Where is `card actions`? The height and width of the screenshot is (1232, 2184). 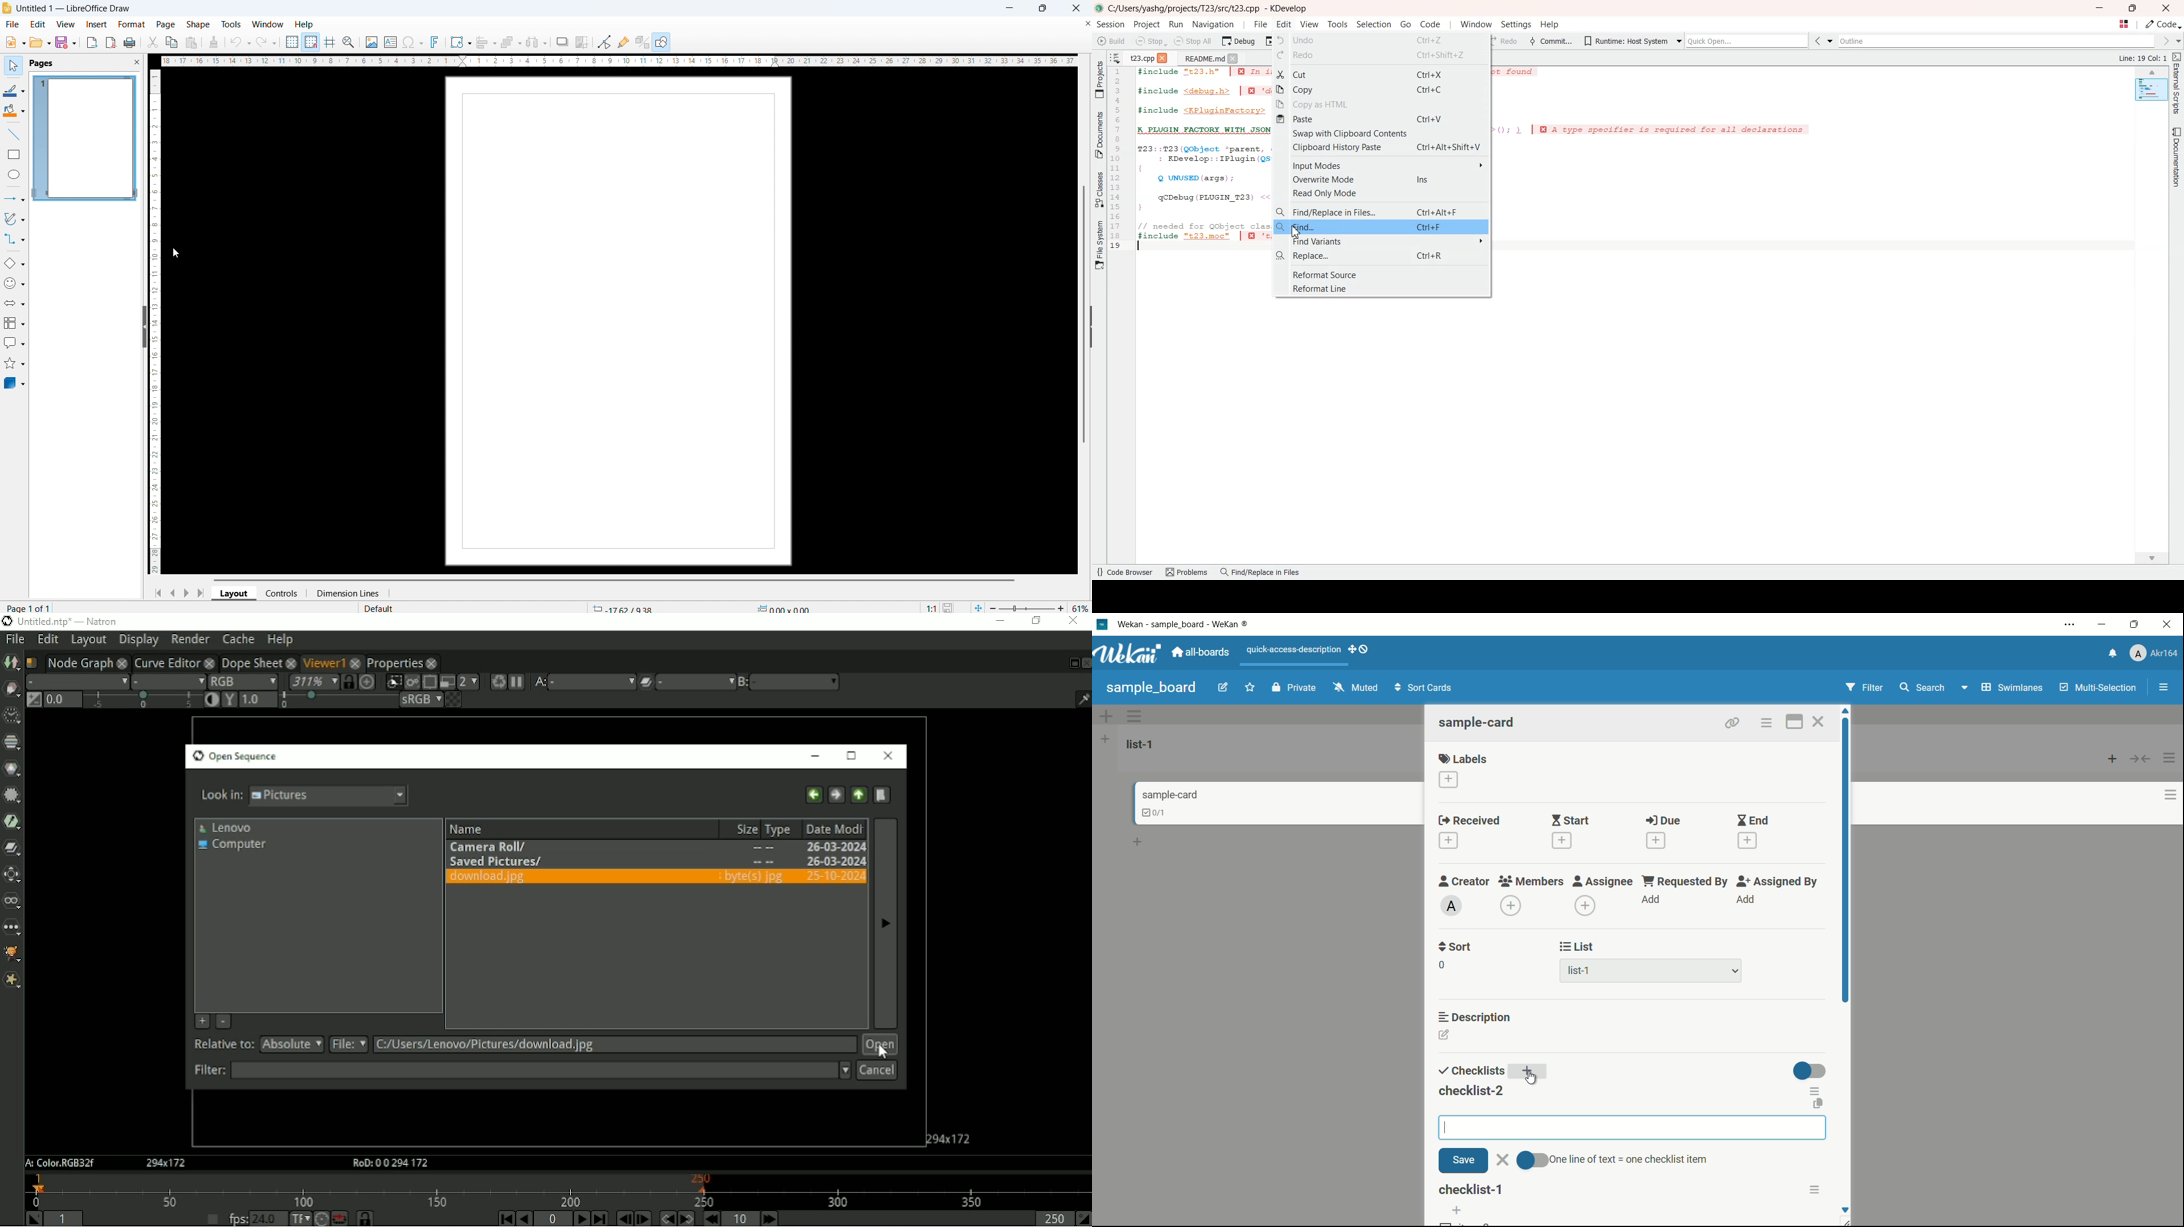 card actions is located at coordinates (1766, 723).